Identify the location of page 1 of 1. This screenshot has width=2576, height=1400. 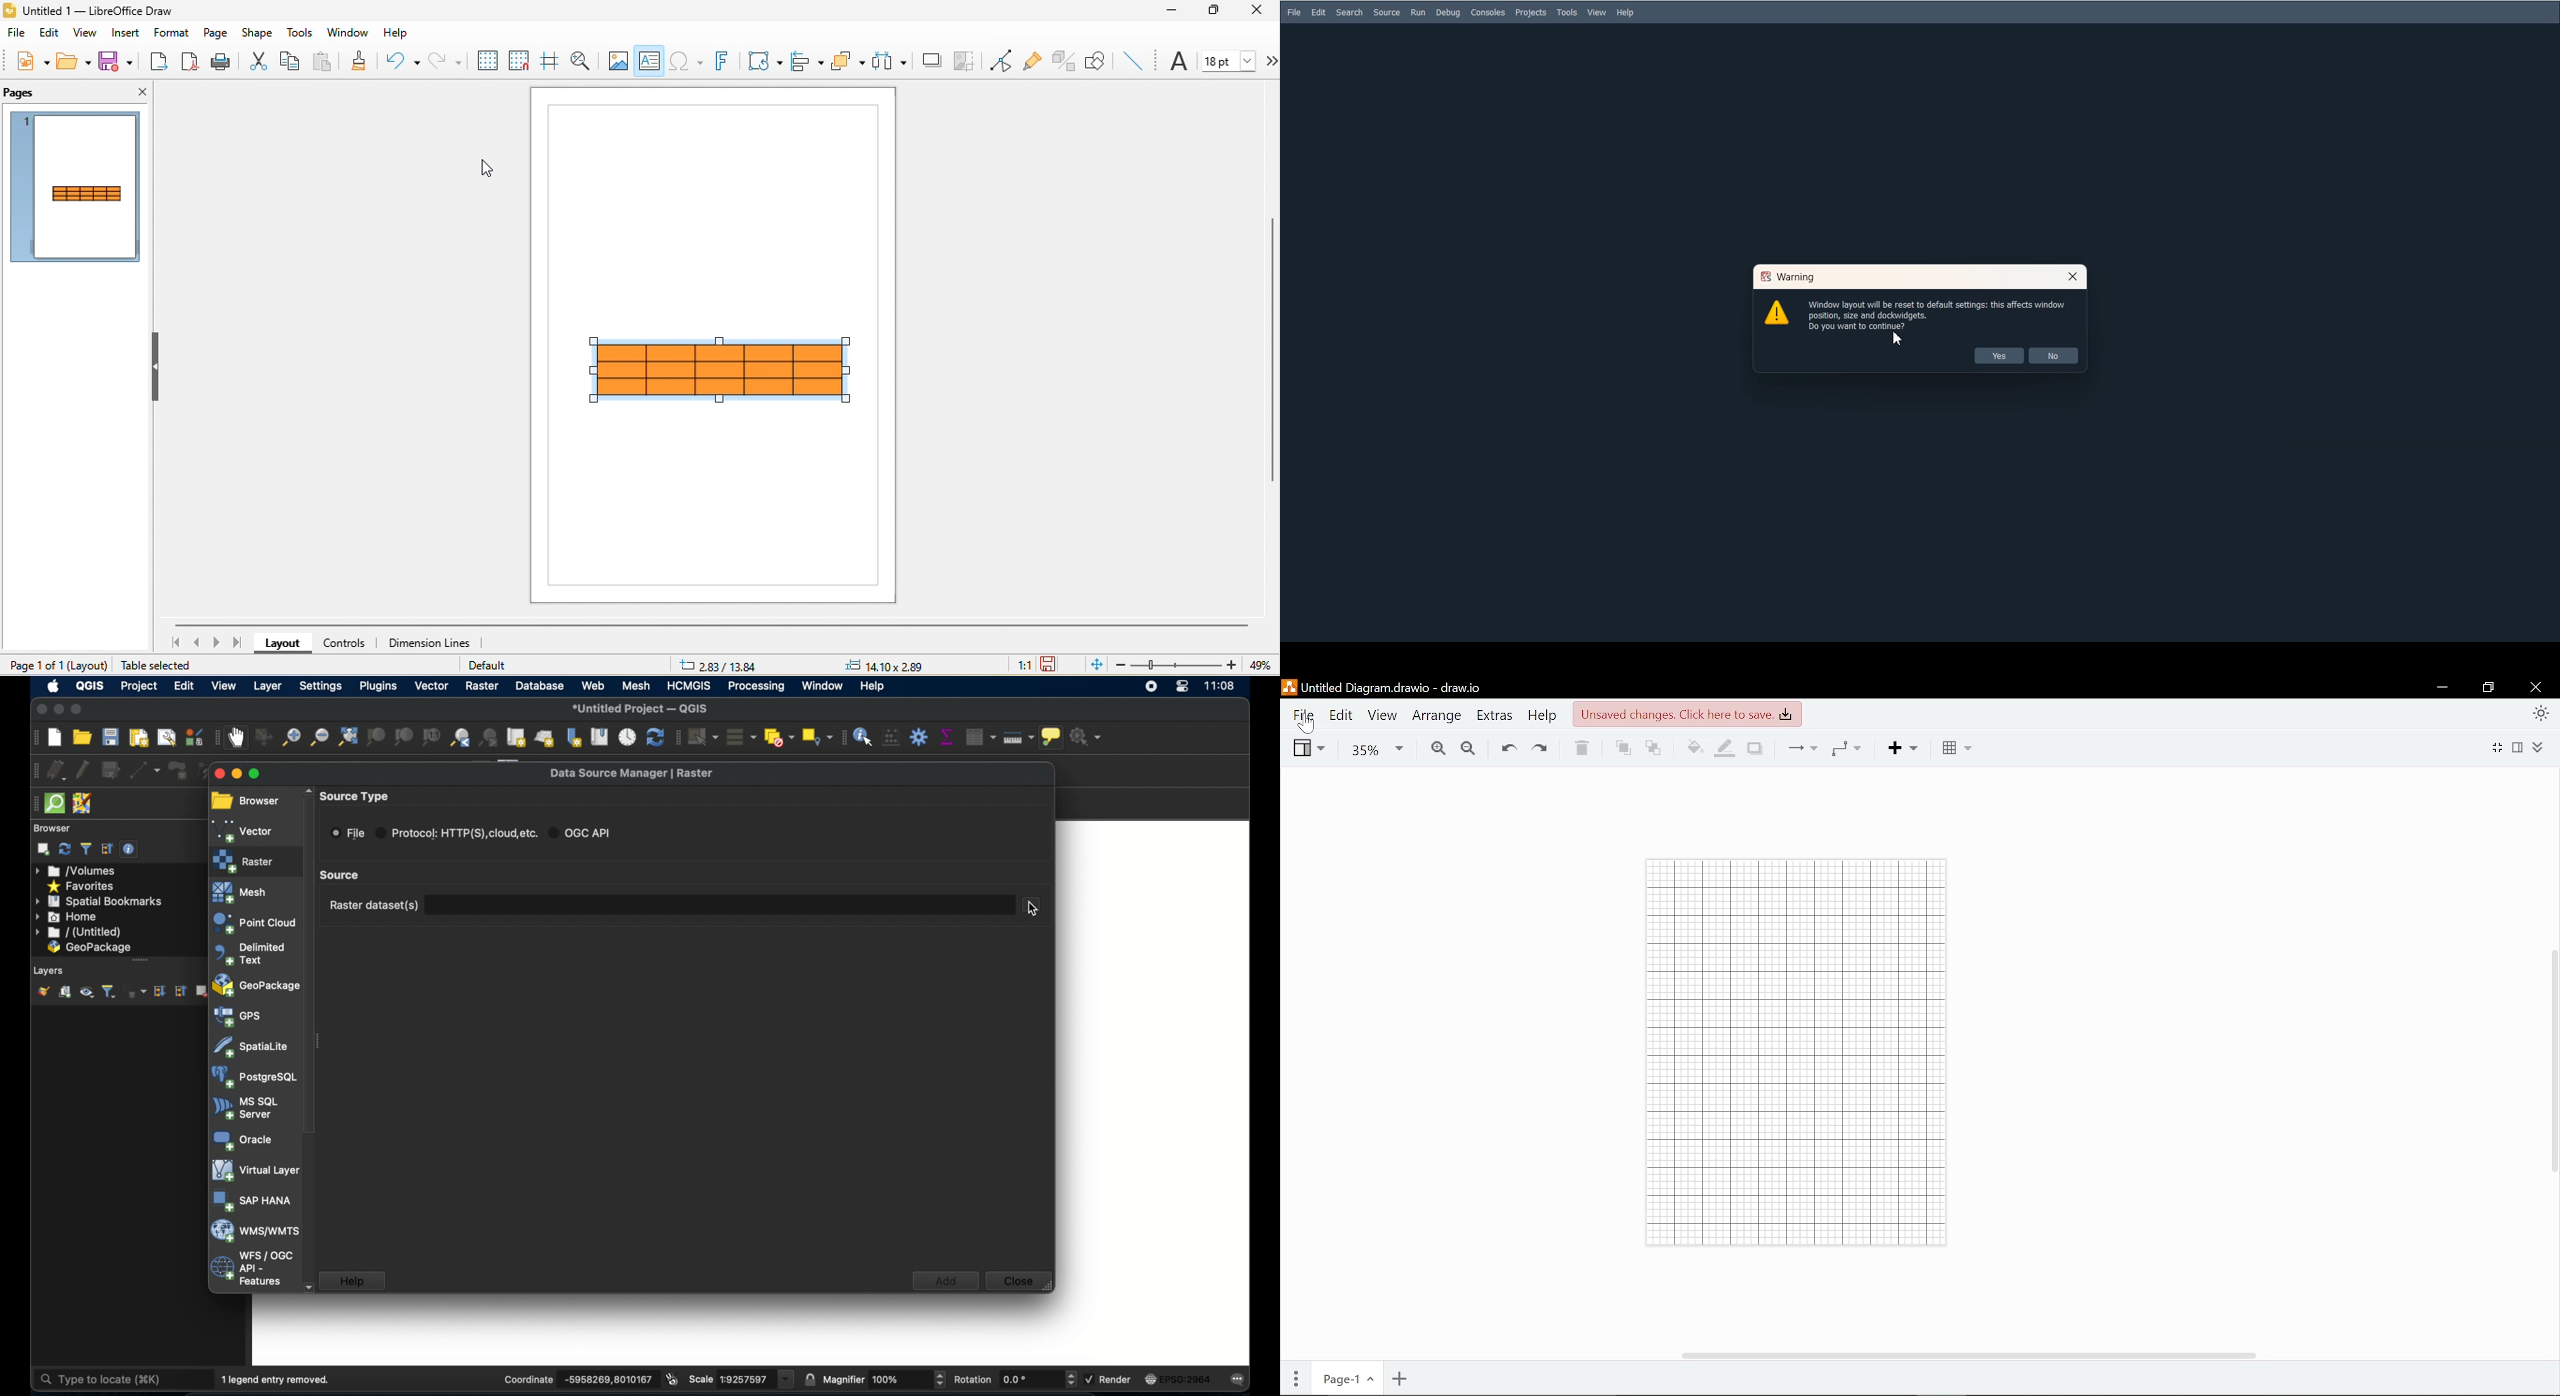
(33, 664).